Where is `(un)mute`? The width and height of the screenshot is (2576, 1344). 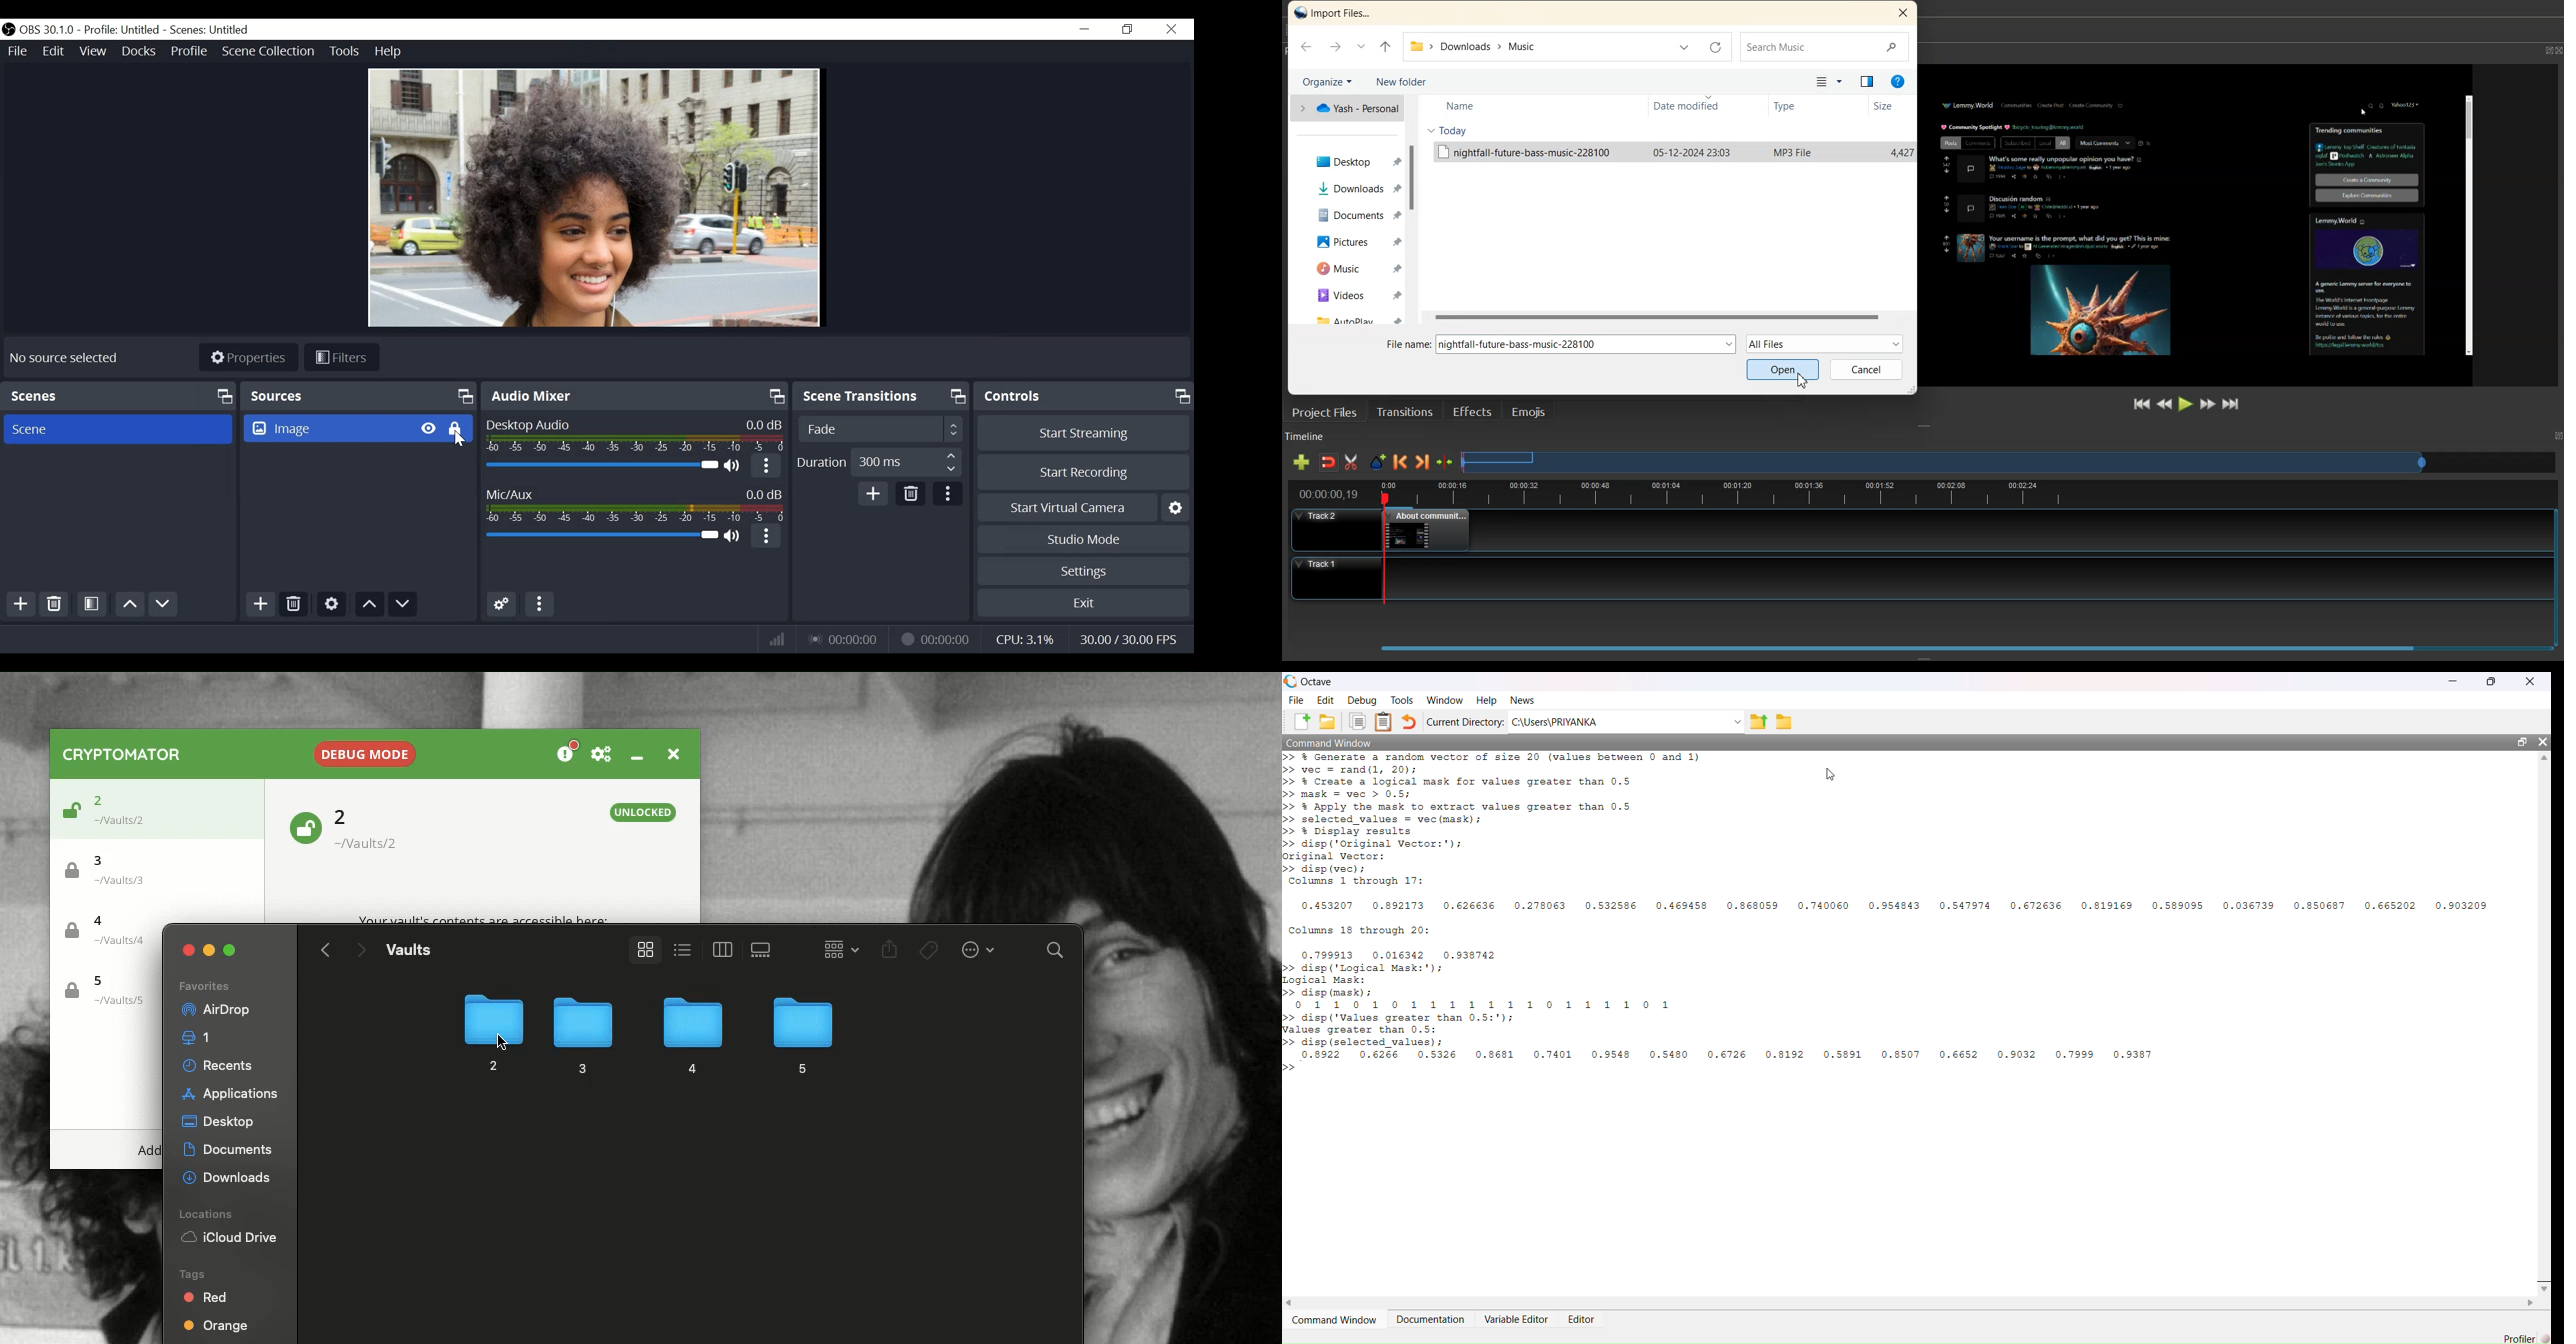
(un)mute is located at coordinates (735, 467).